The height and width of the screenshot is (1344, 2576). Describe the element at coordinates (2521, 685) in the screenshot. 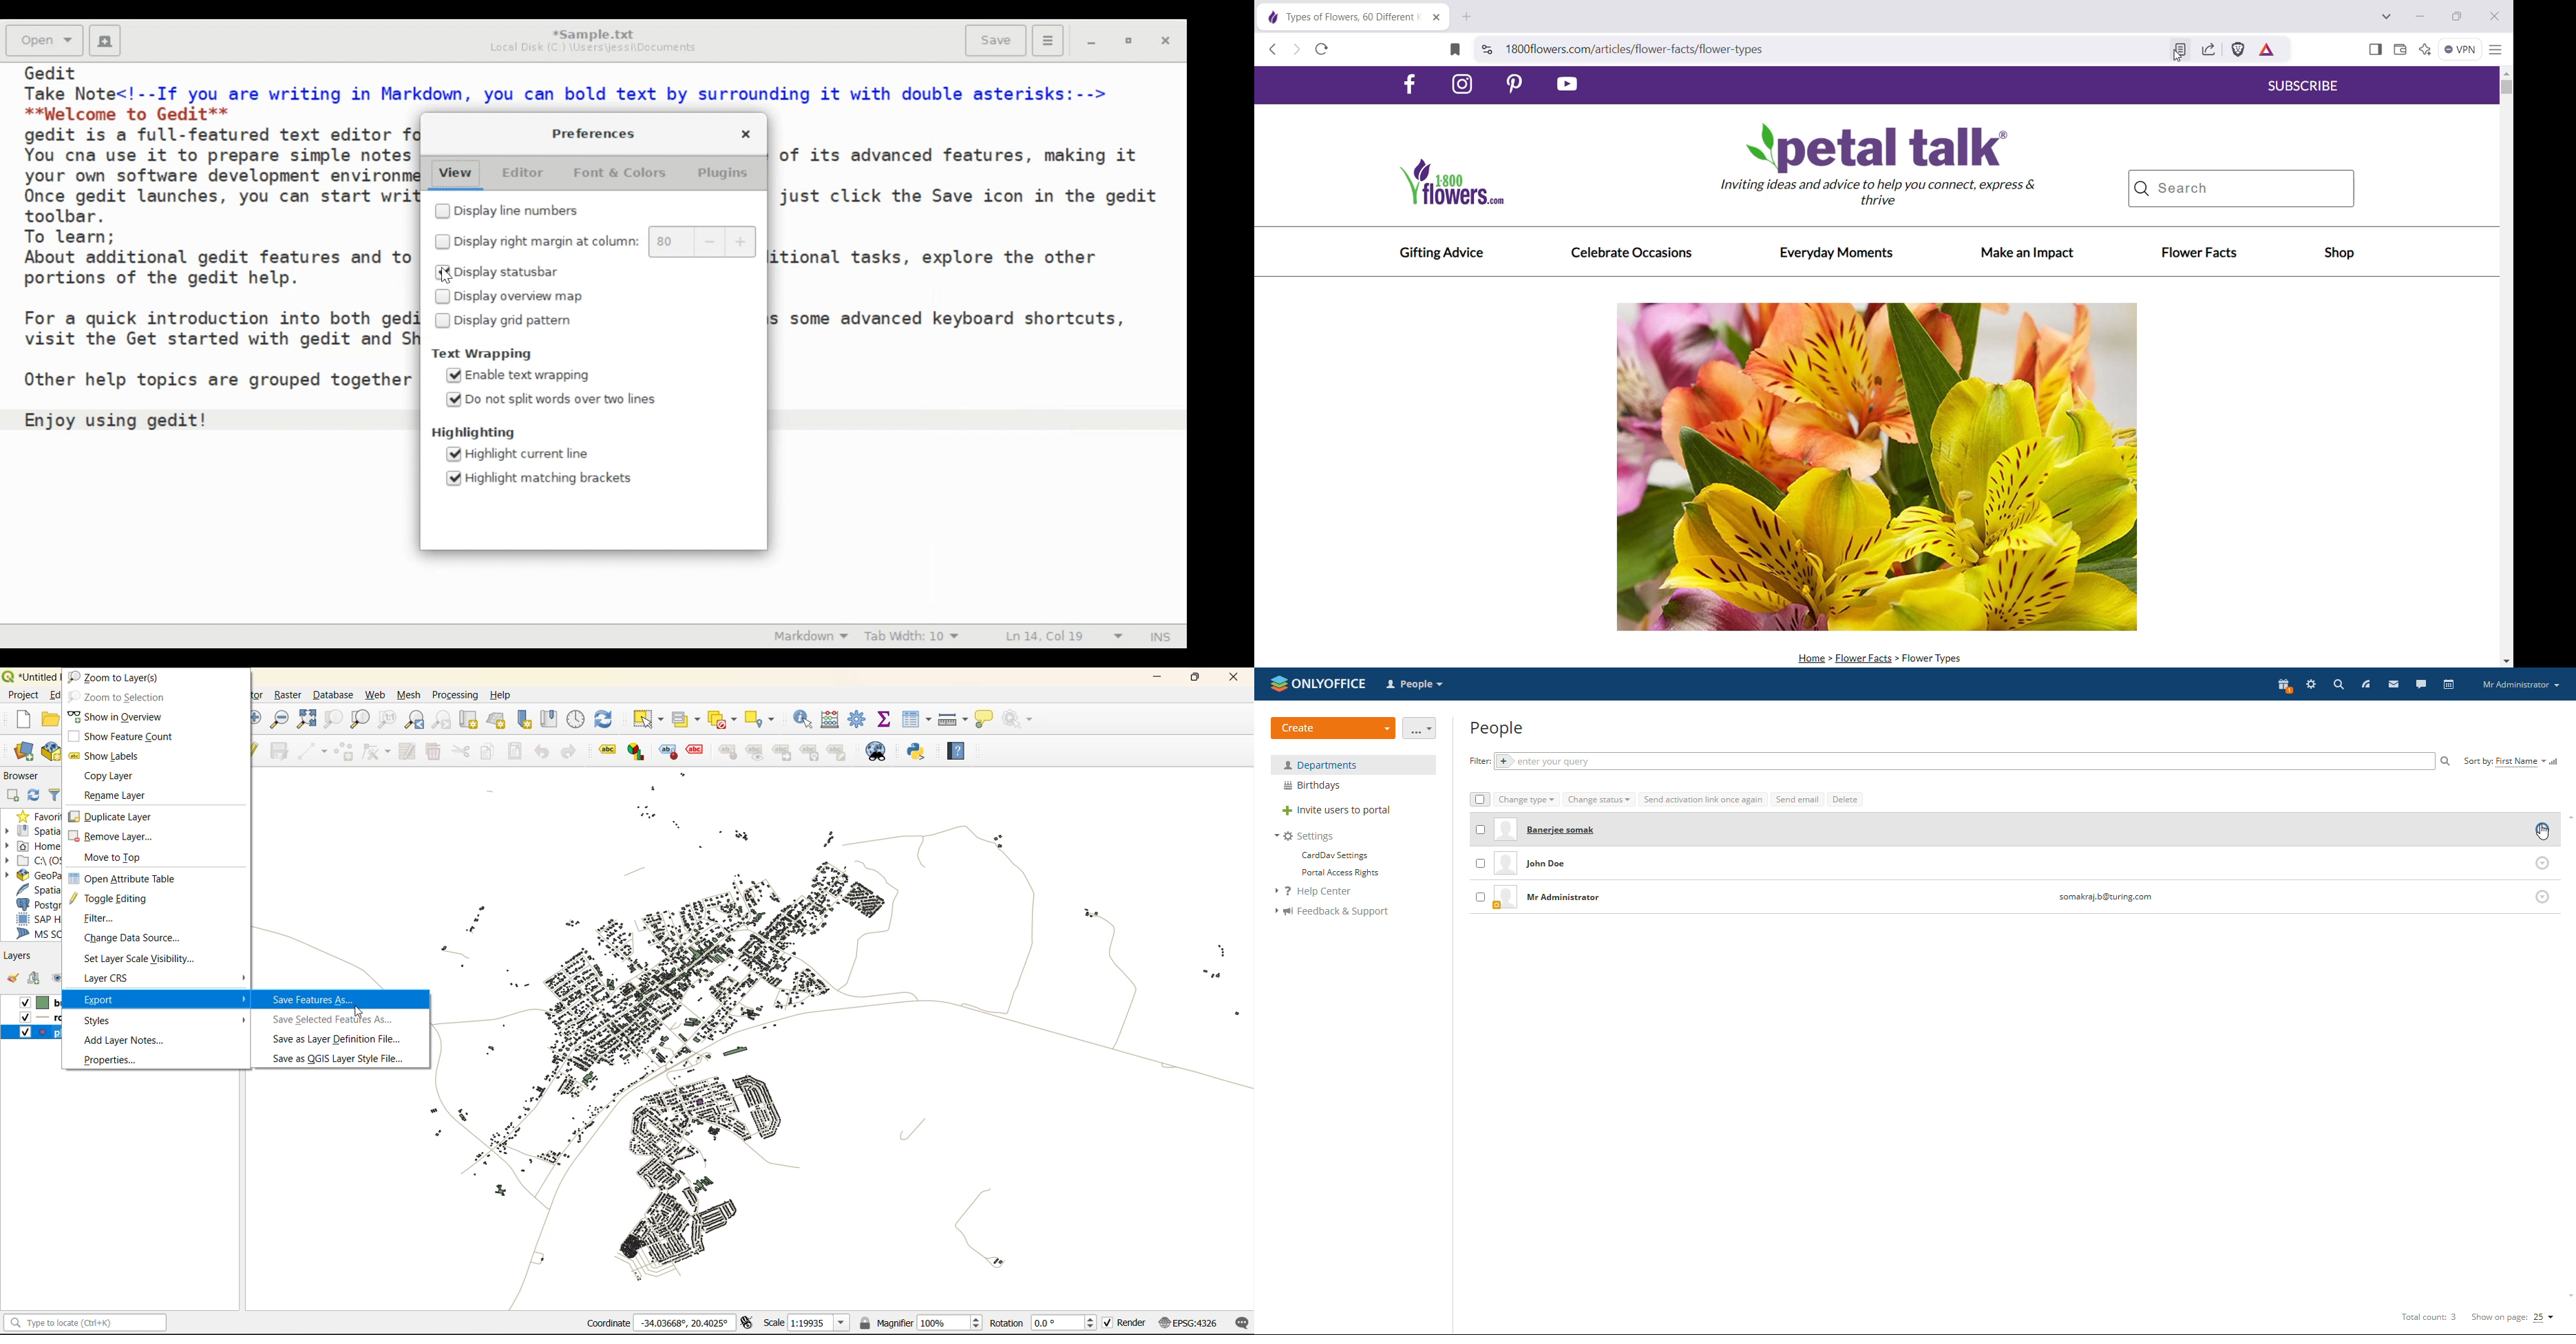

I see `profile` at that location.